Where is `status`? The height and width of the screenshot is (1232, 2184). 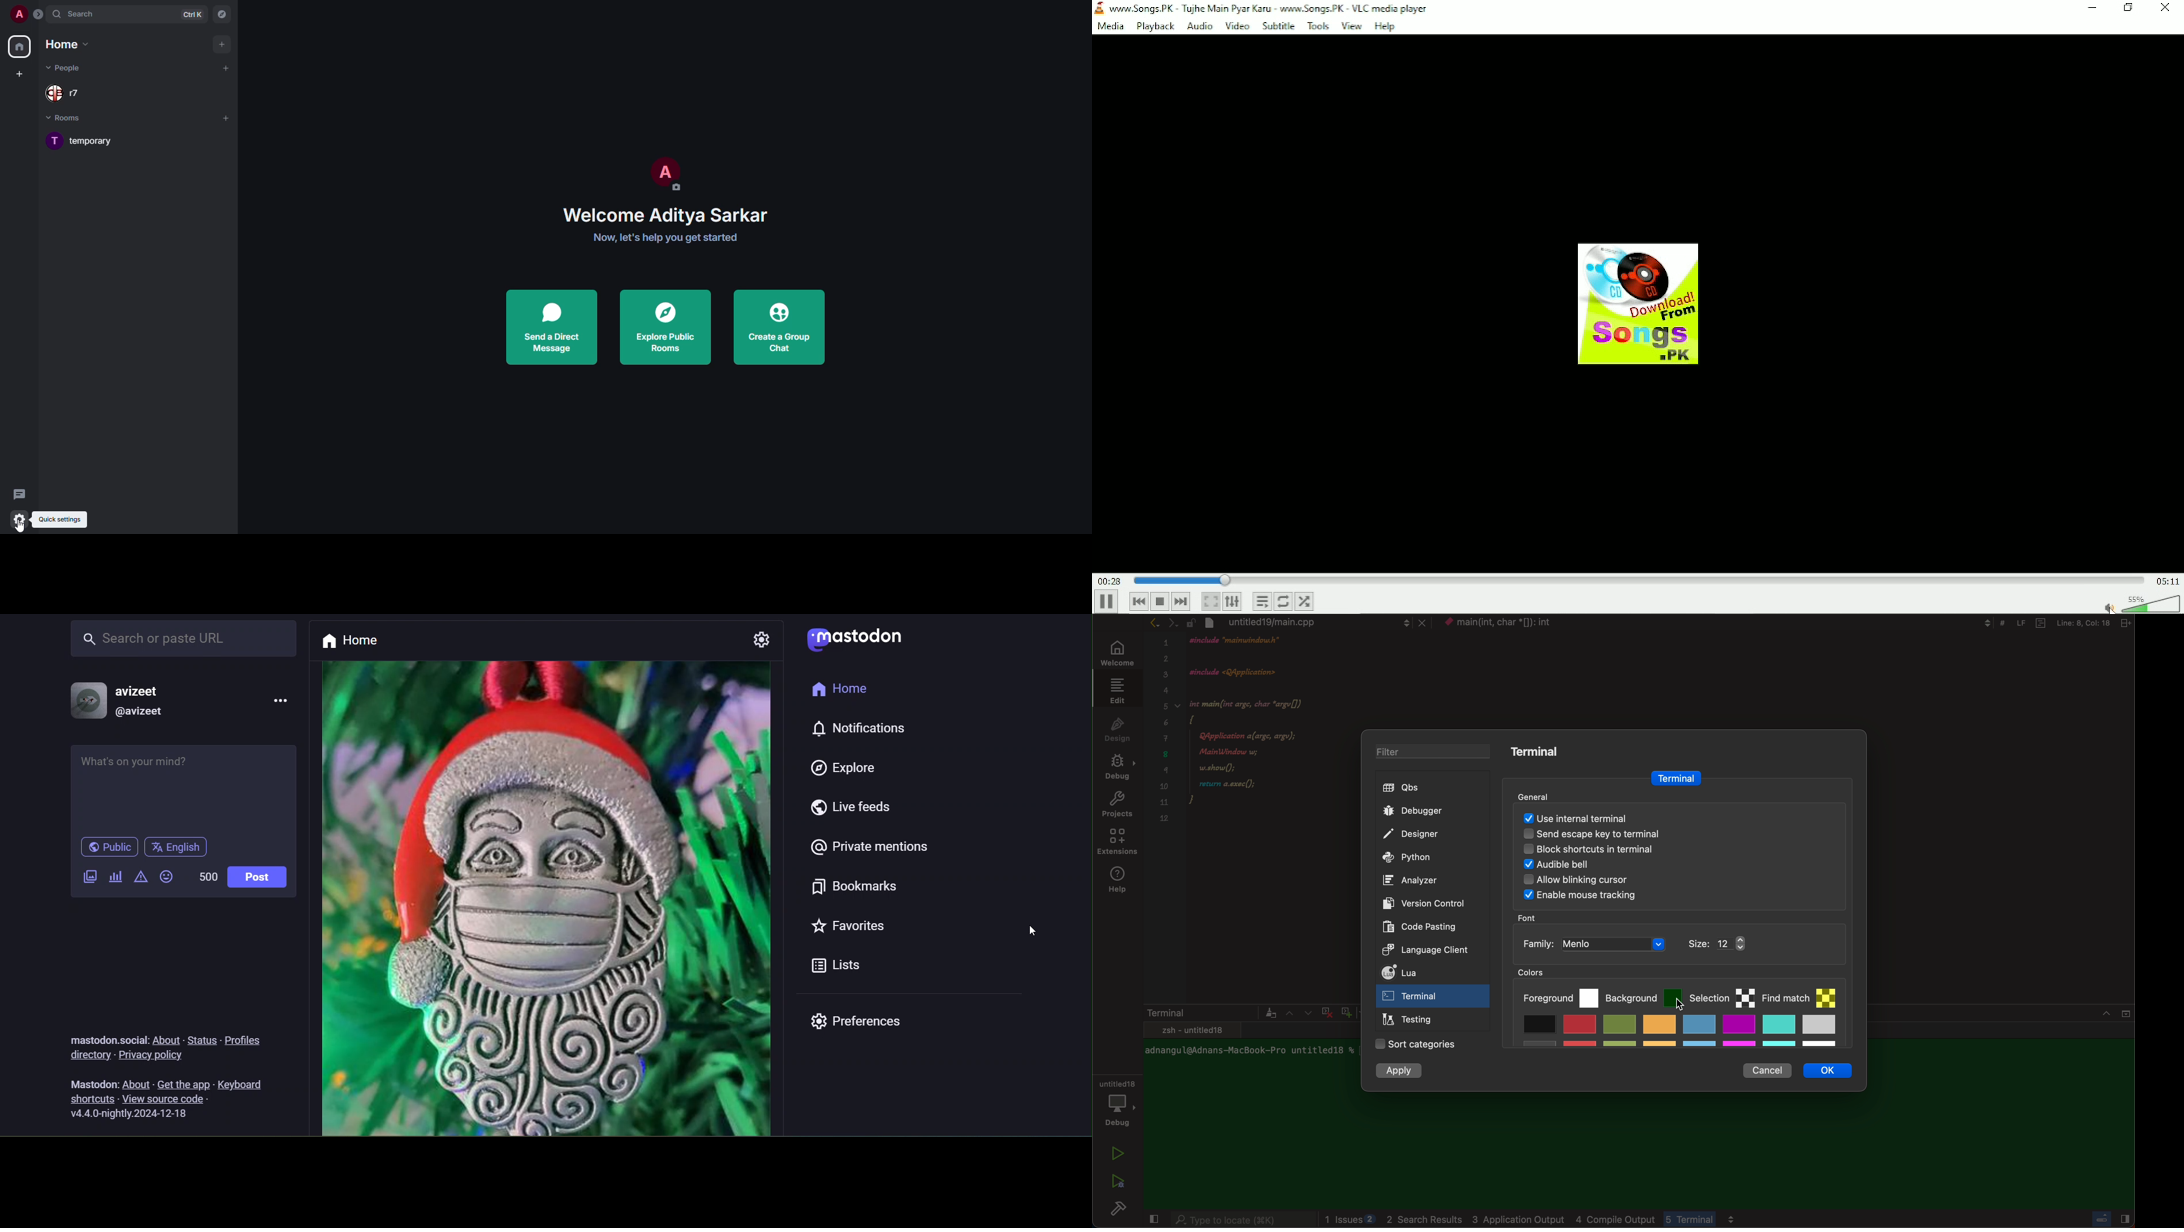
status is located at coordinates (200, 1038).